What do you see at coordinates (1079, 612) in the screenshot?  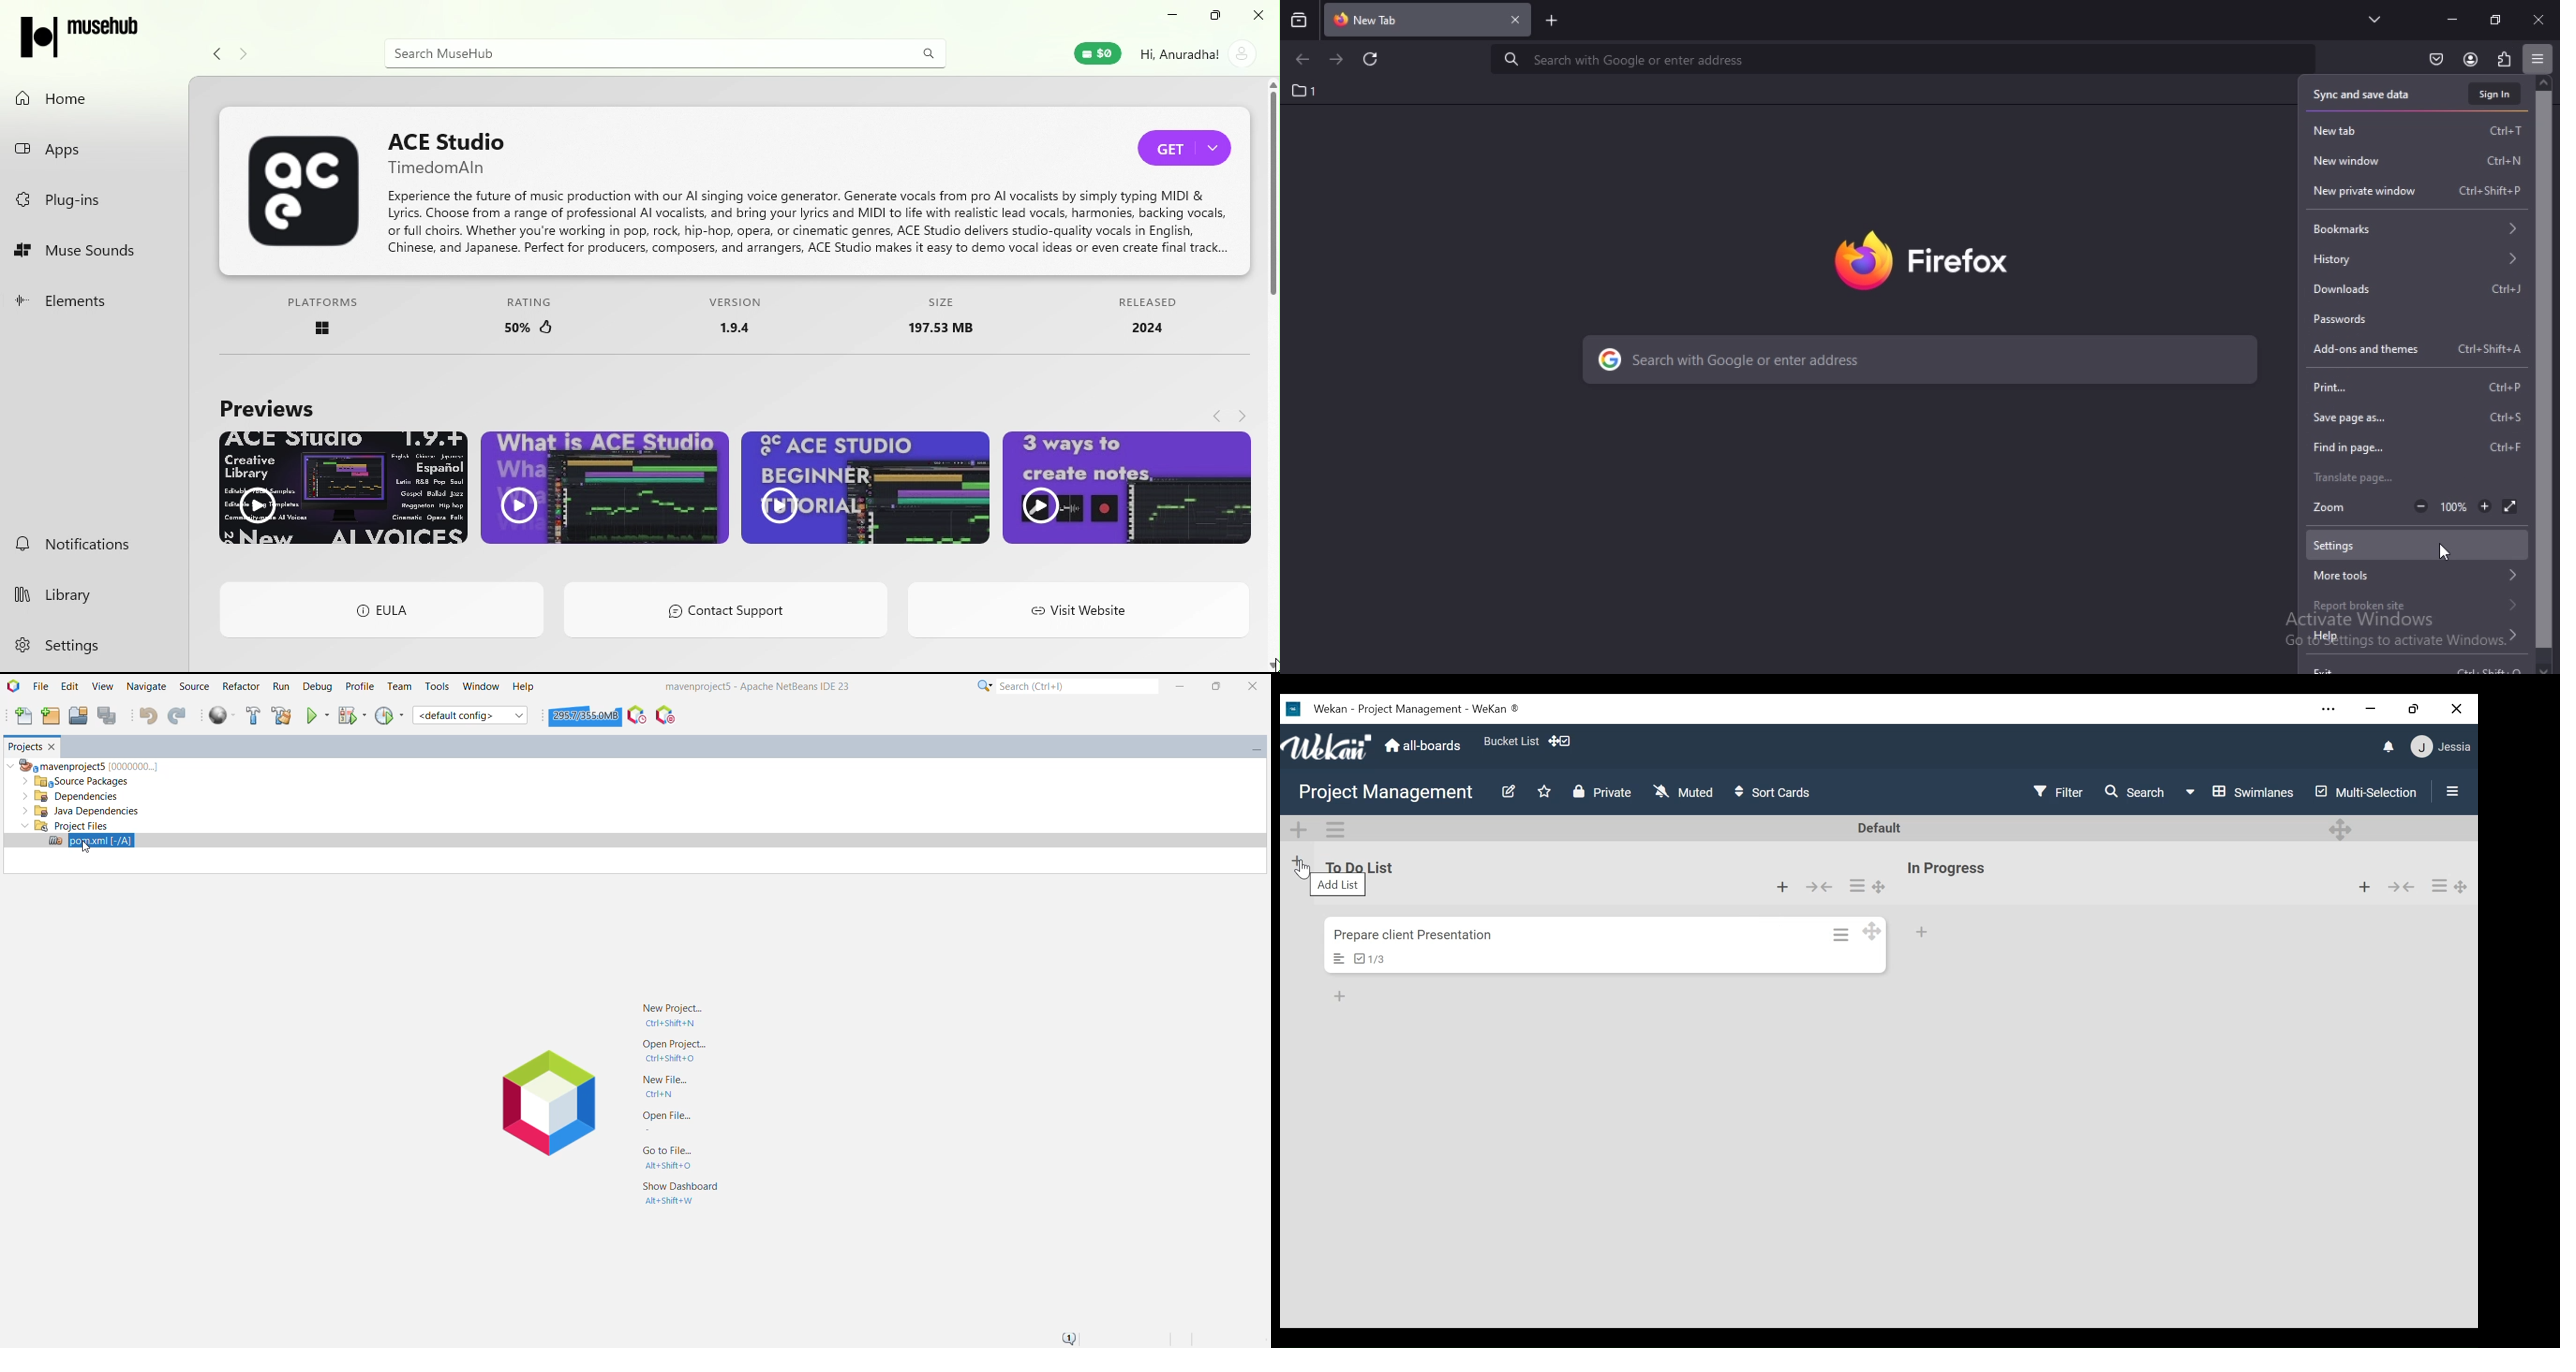 I see `Visit website` at bounding box center [1079, 612].